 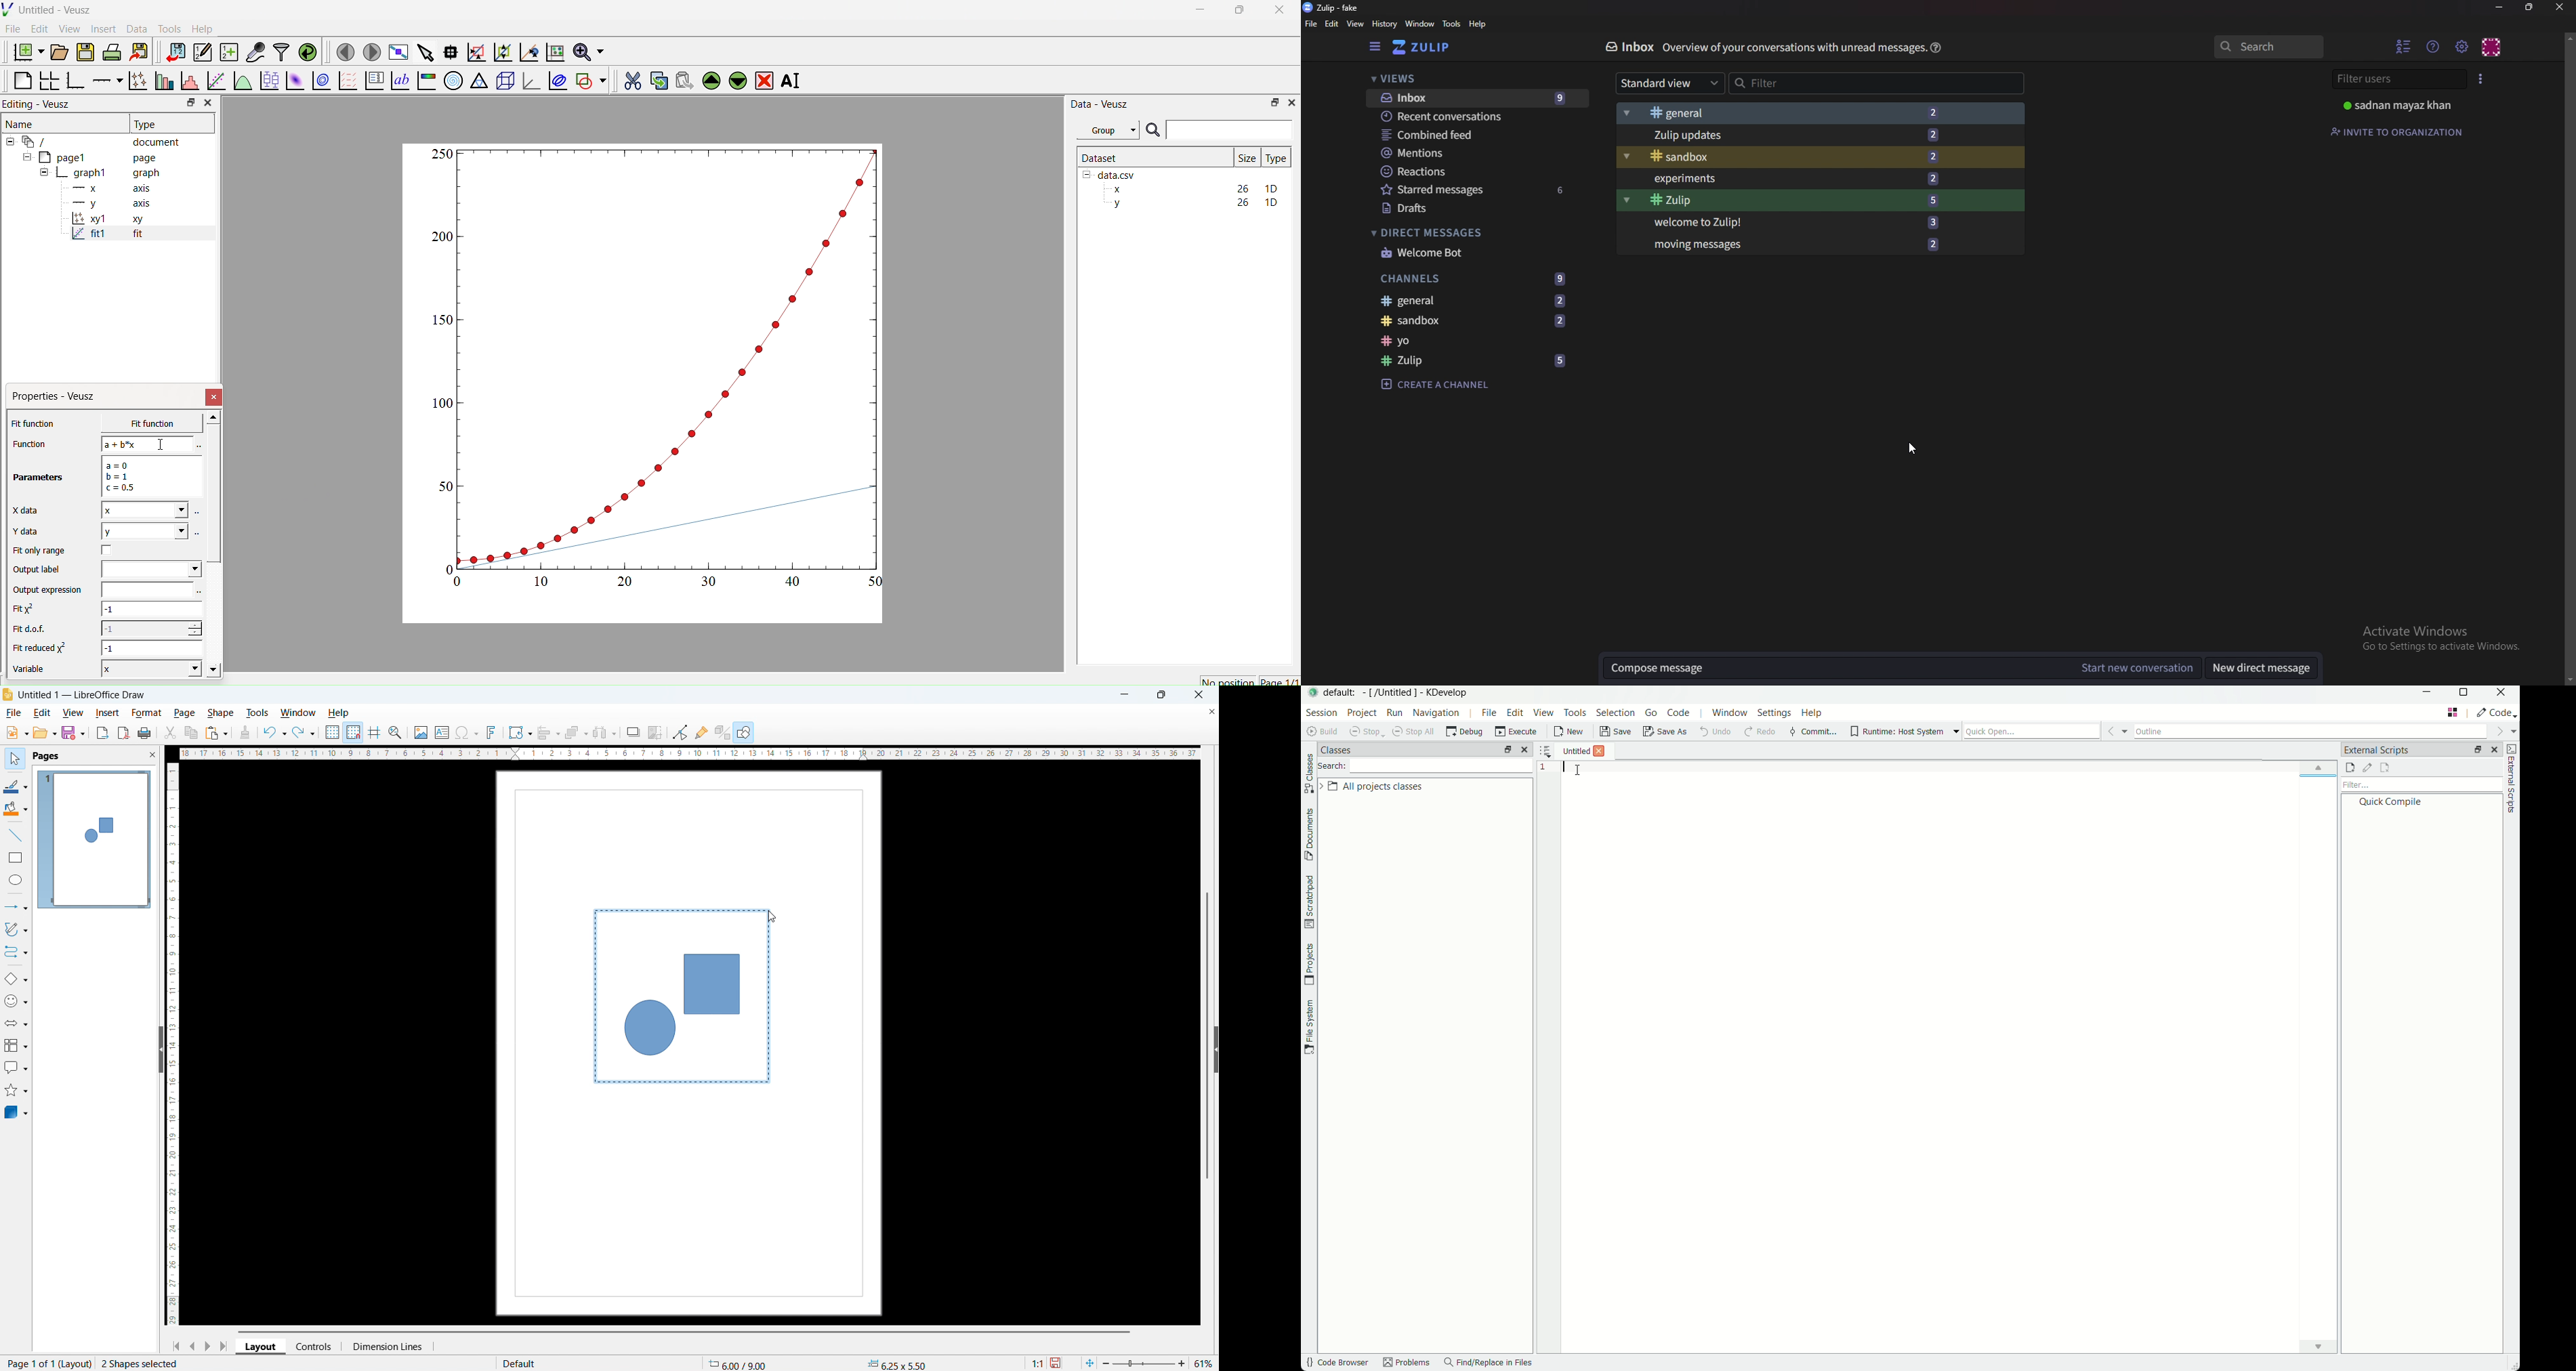 What do you see at coordinates (281, 51) in the screenshot?
I see `Filter data` at bounding box center [281, 51].